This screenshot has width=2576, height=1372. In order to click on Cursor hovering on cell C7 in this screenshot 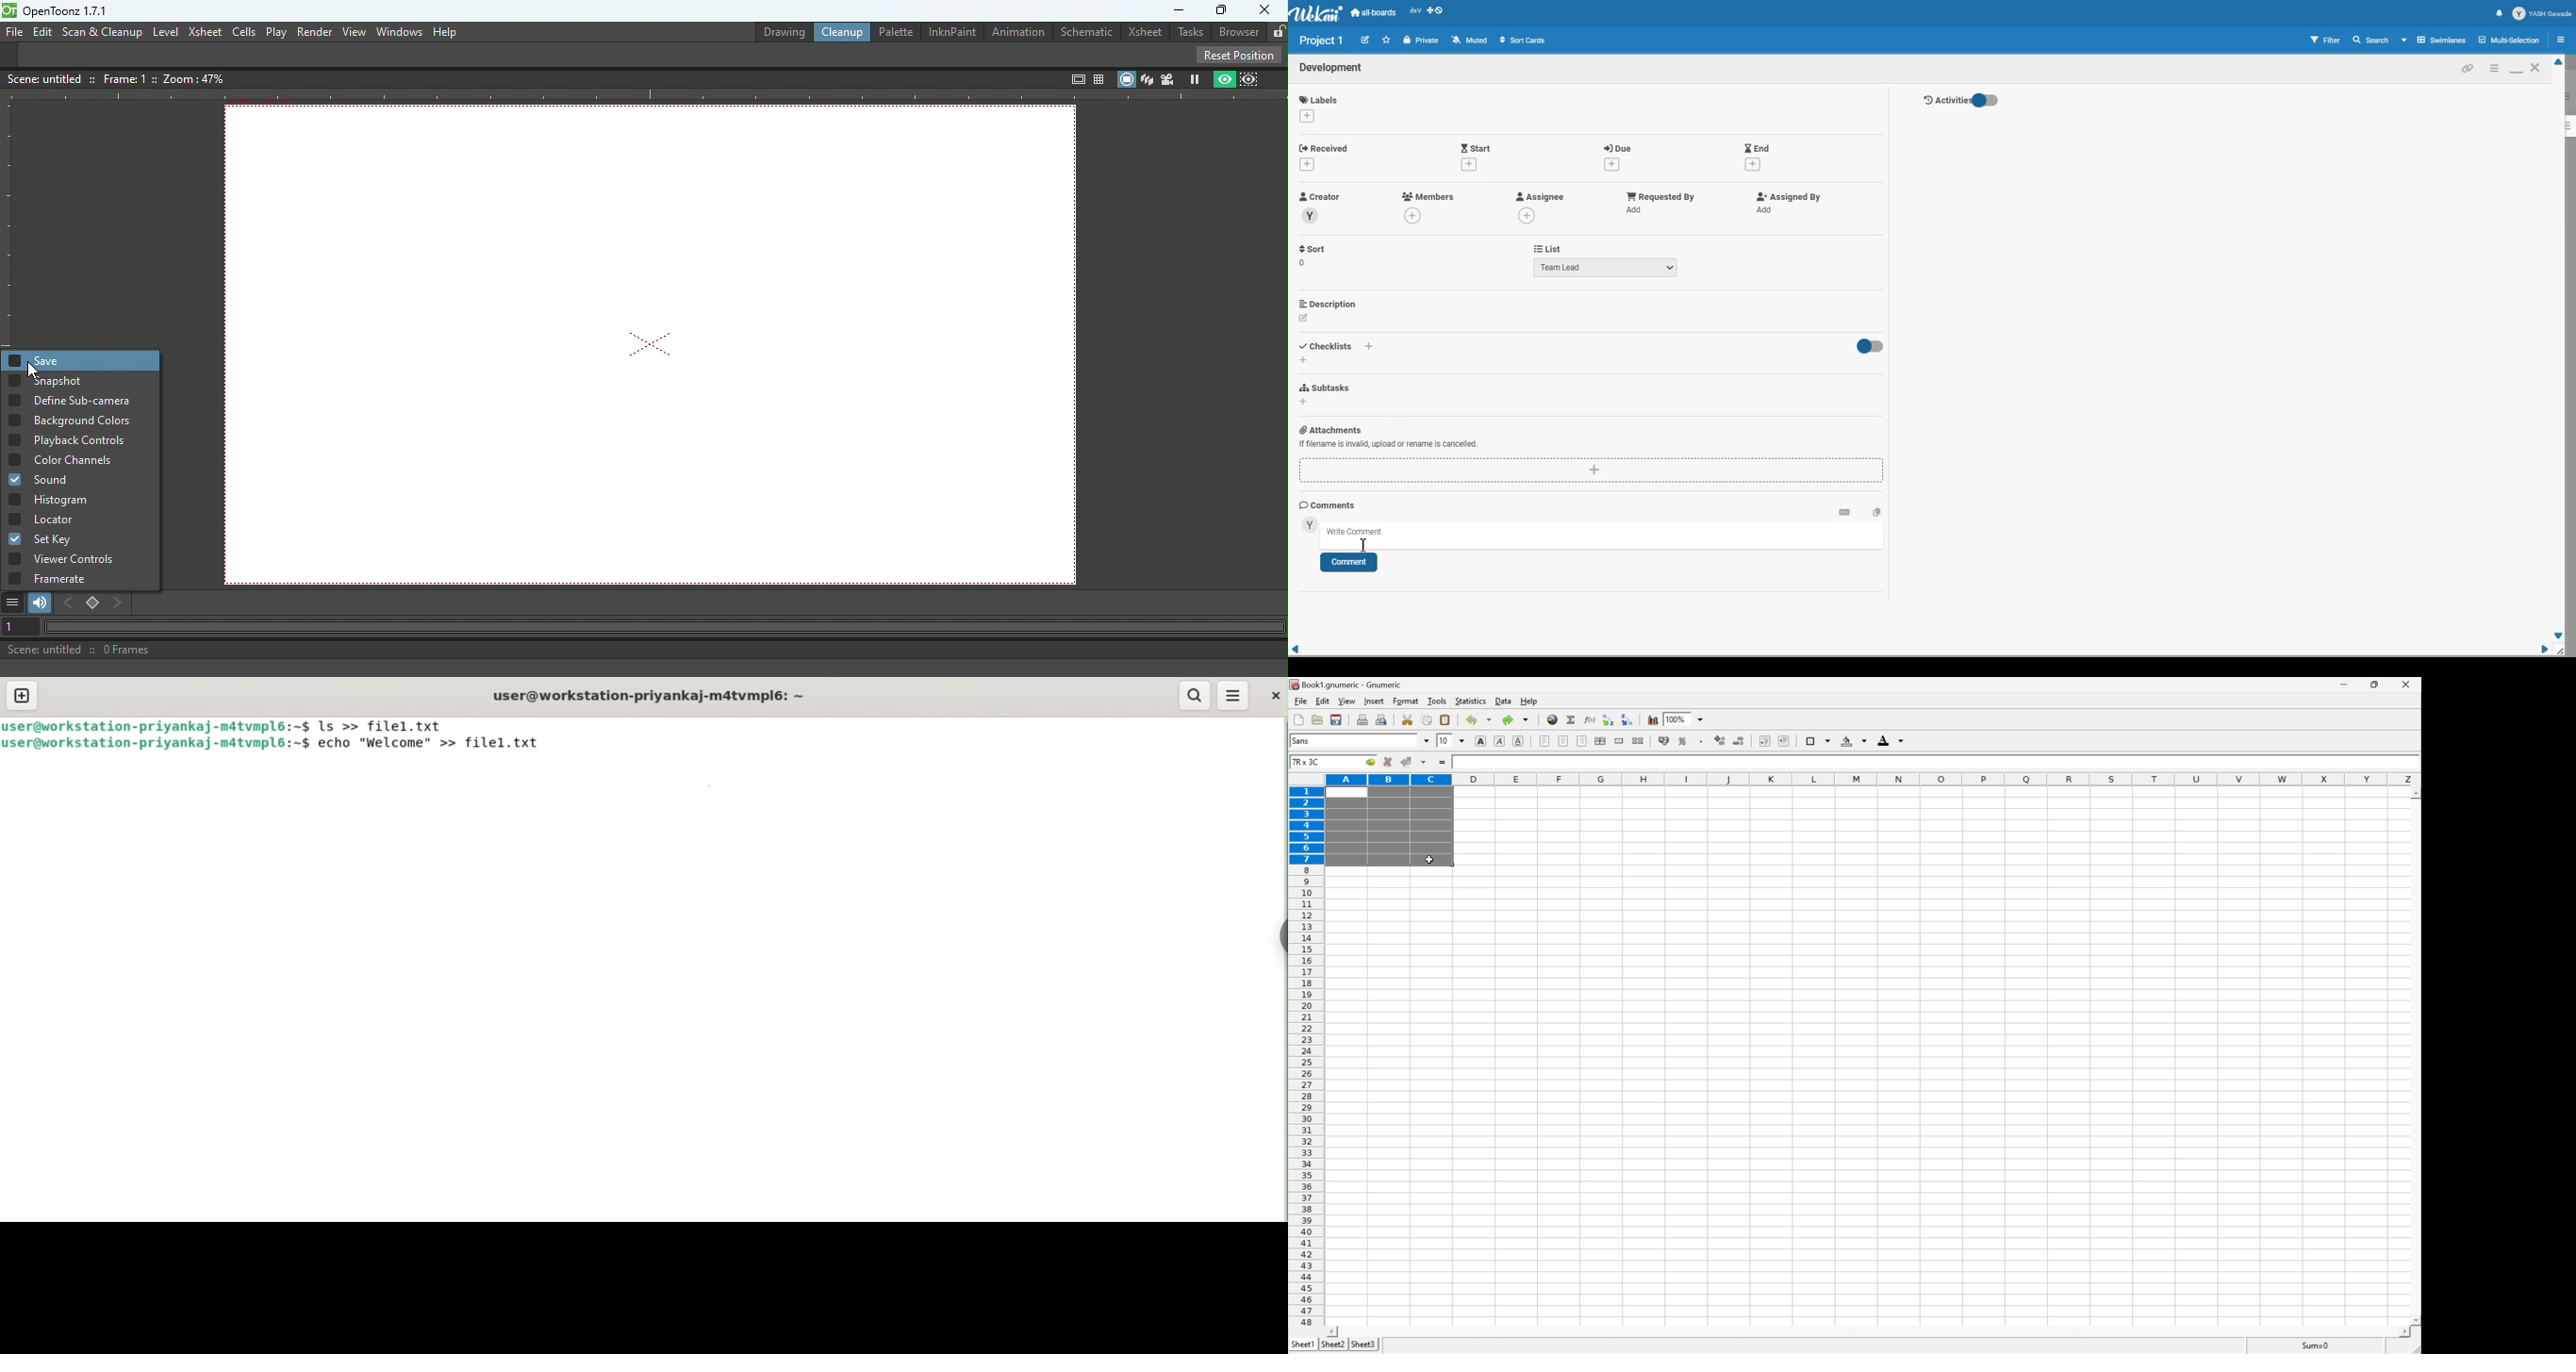, I will do `click(1429, 860)`.